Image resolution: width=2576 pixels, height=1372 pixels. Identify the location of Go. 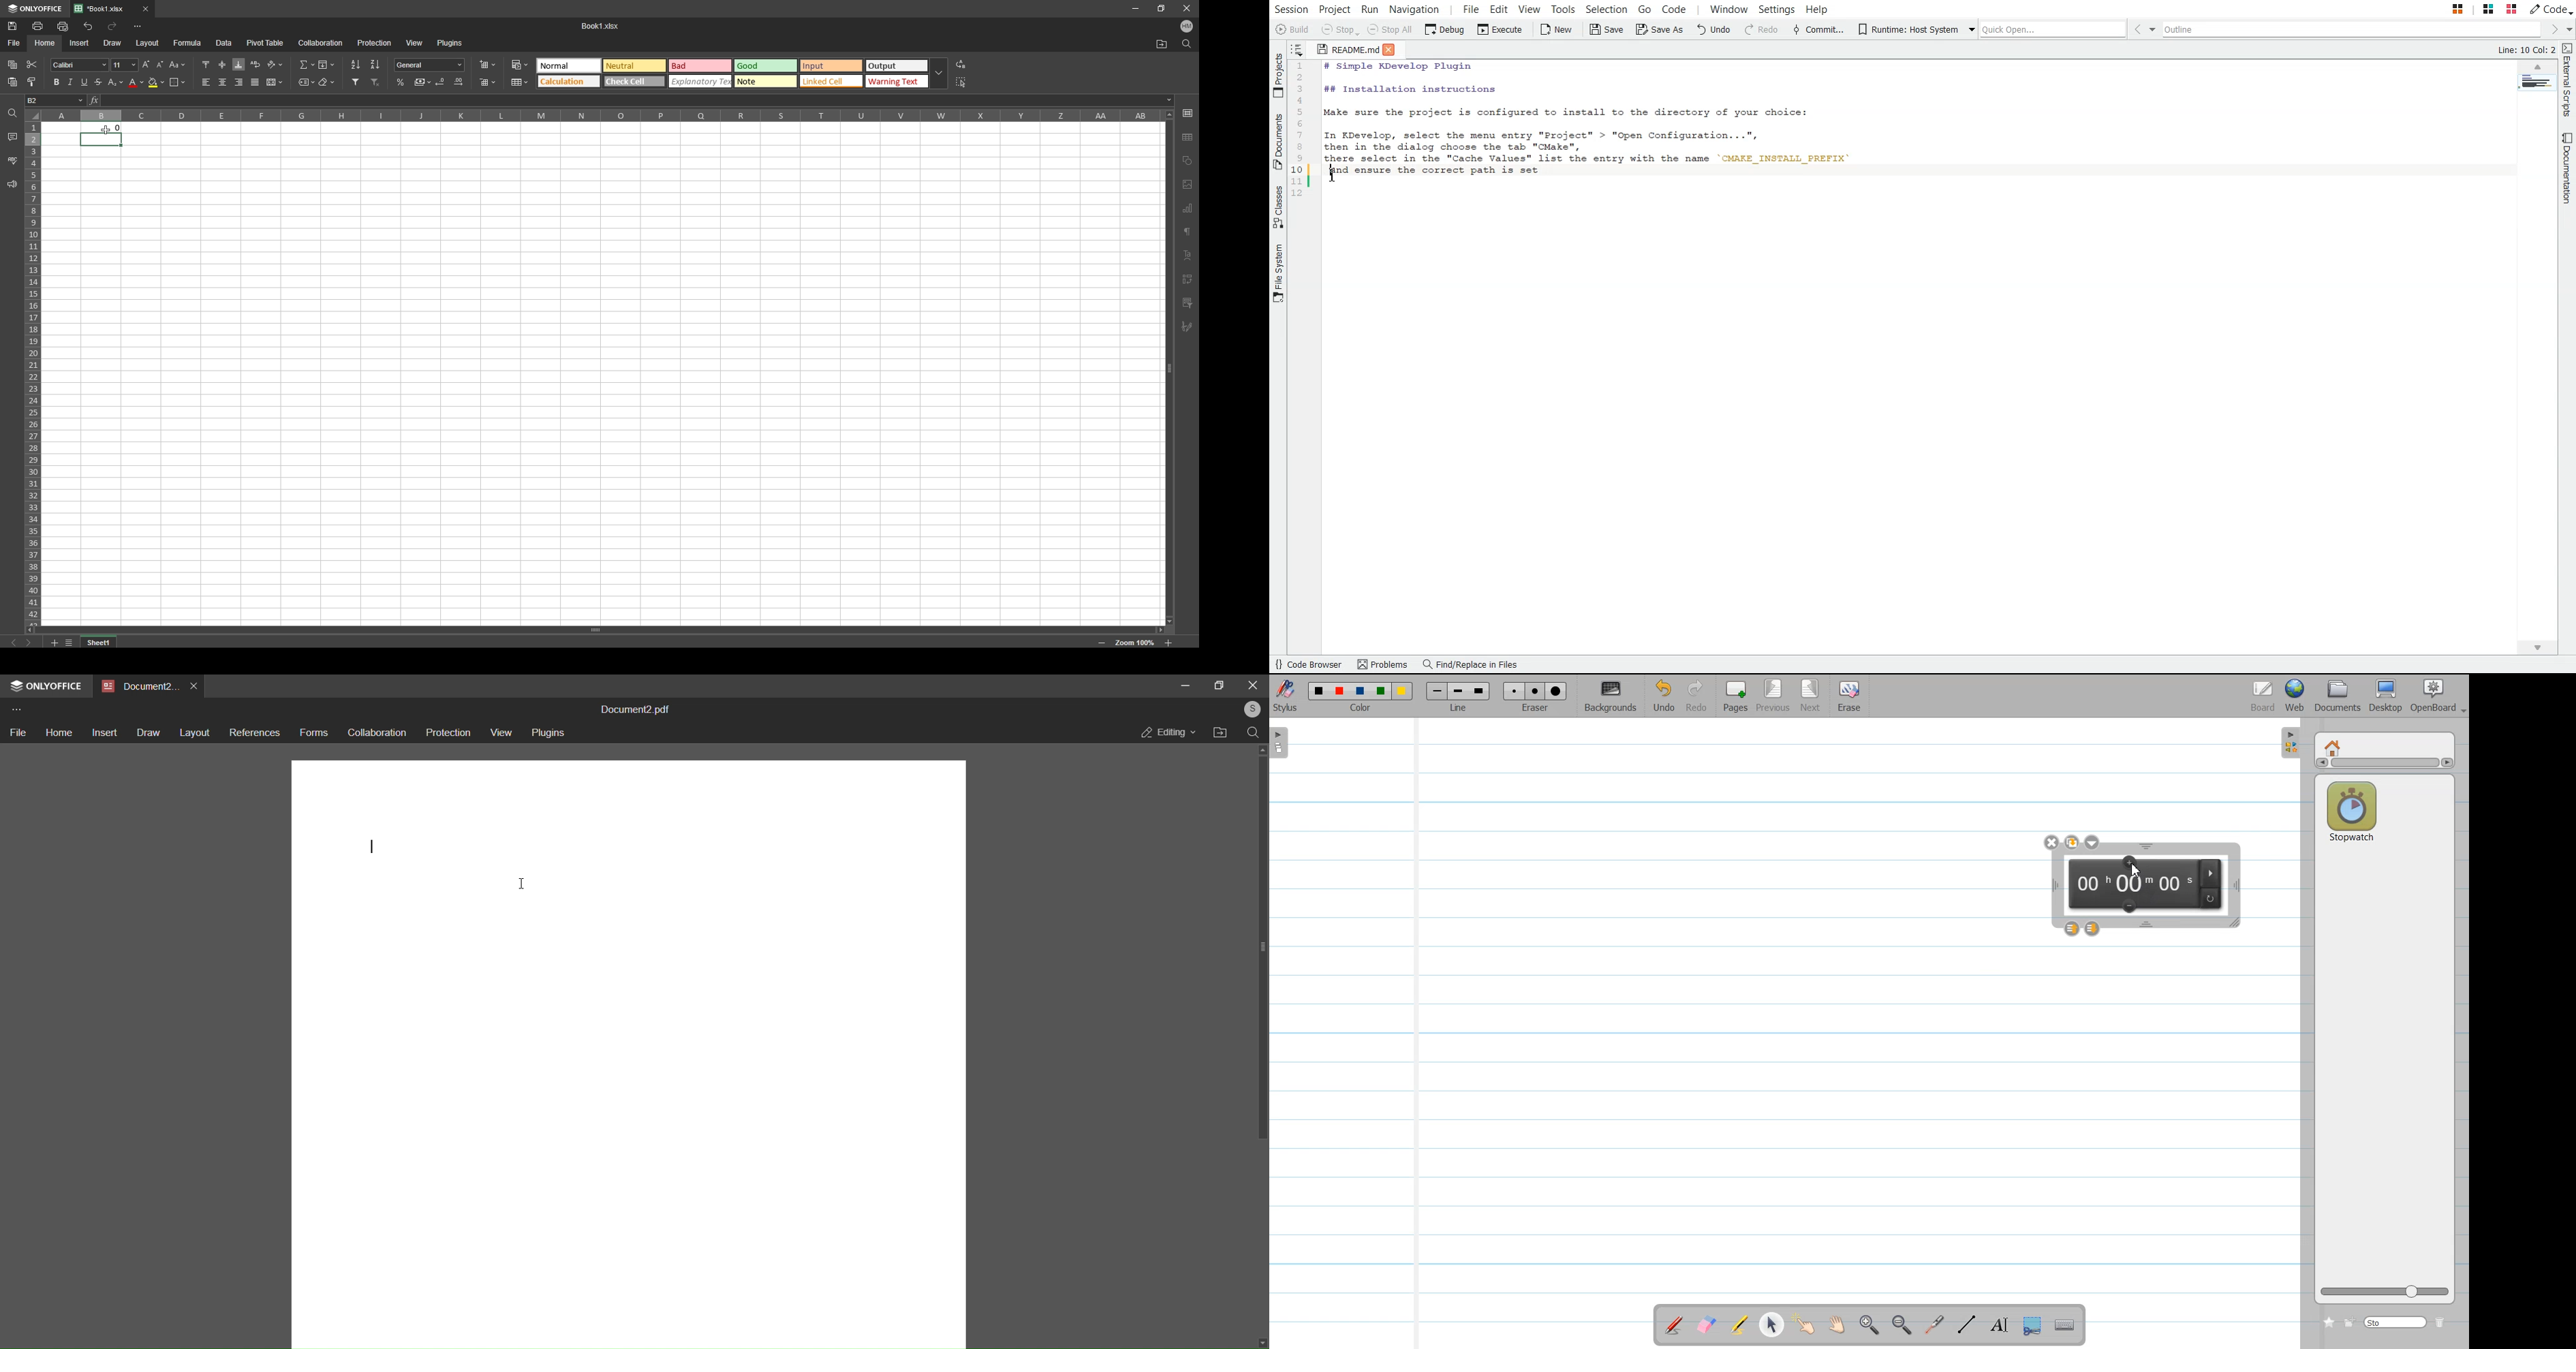
(1644, 8).